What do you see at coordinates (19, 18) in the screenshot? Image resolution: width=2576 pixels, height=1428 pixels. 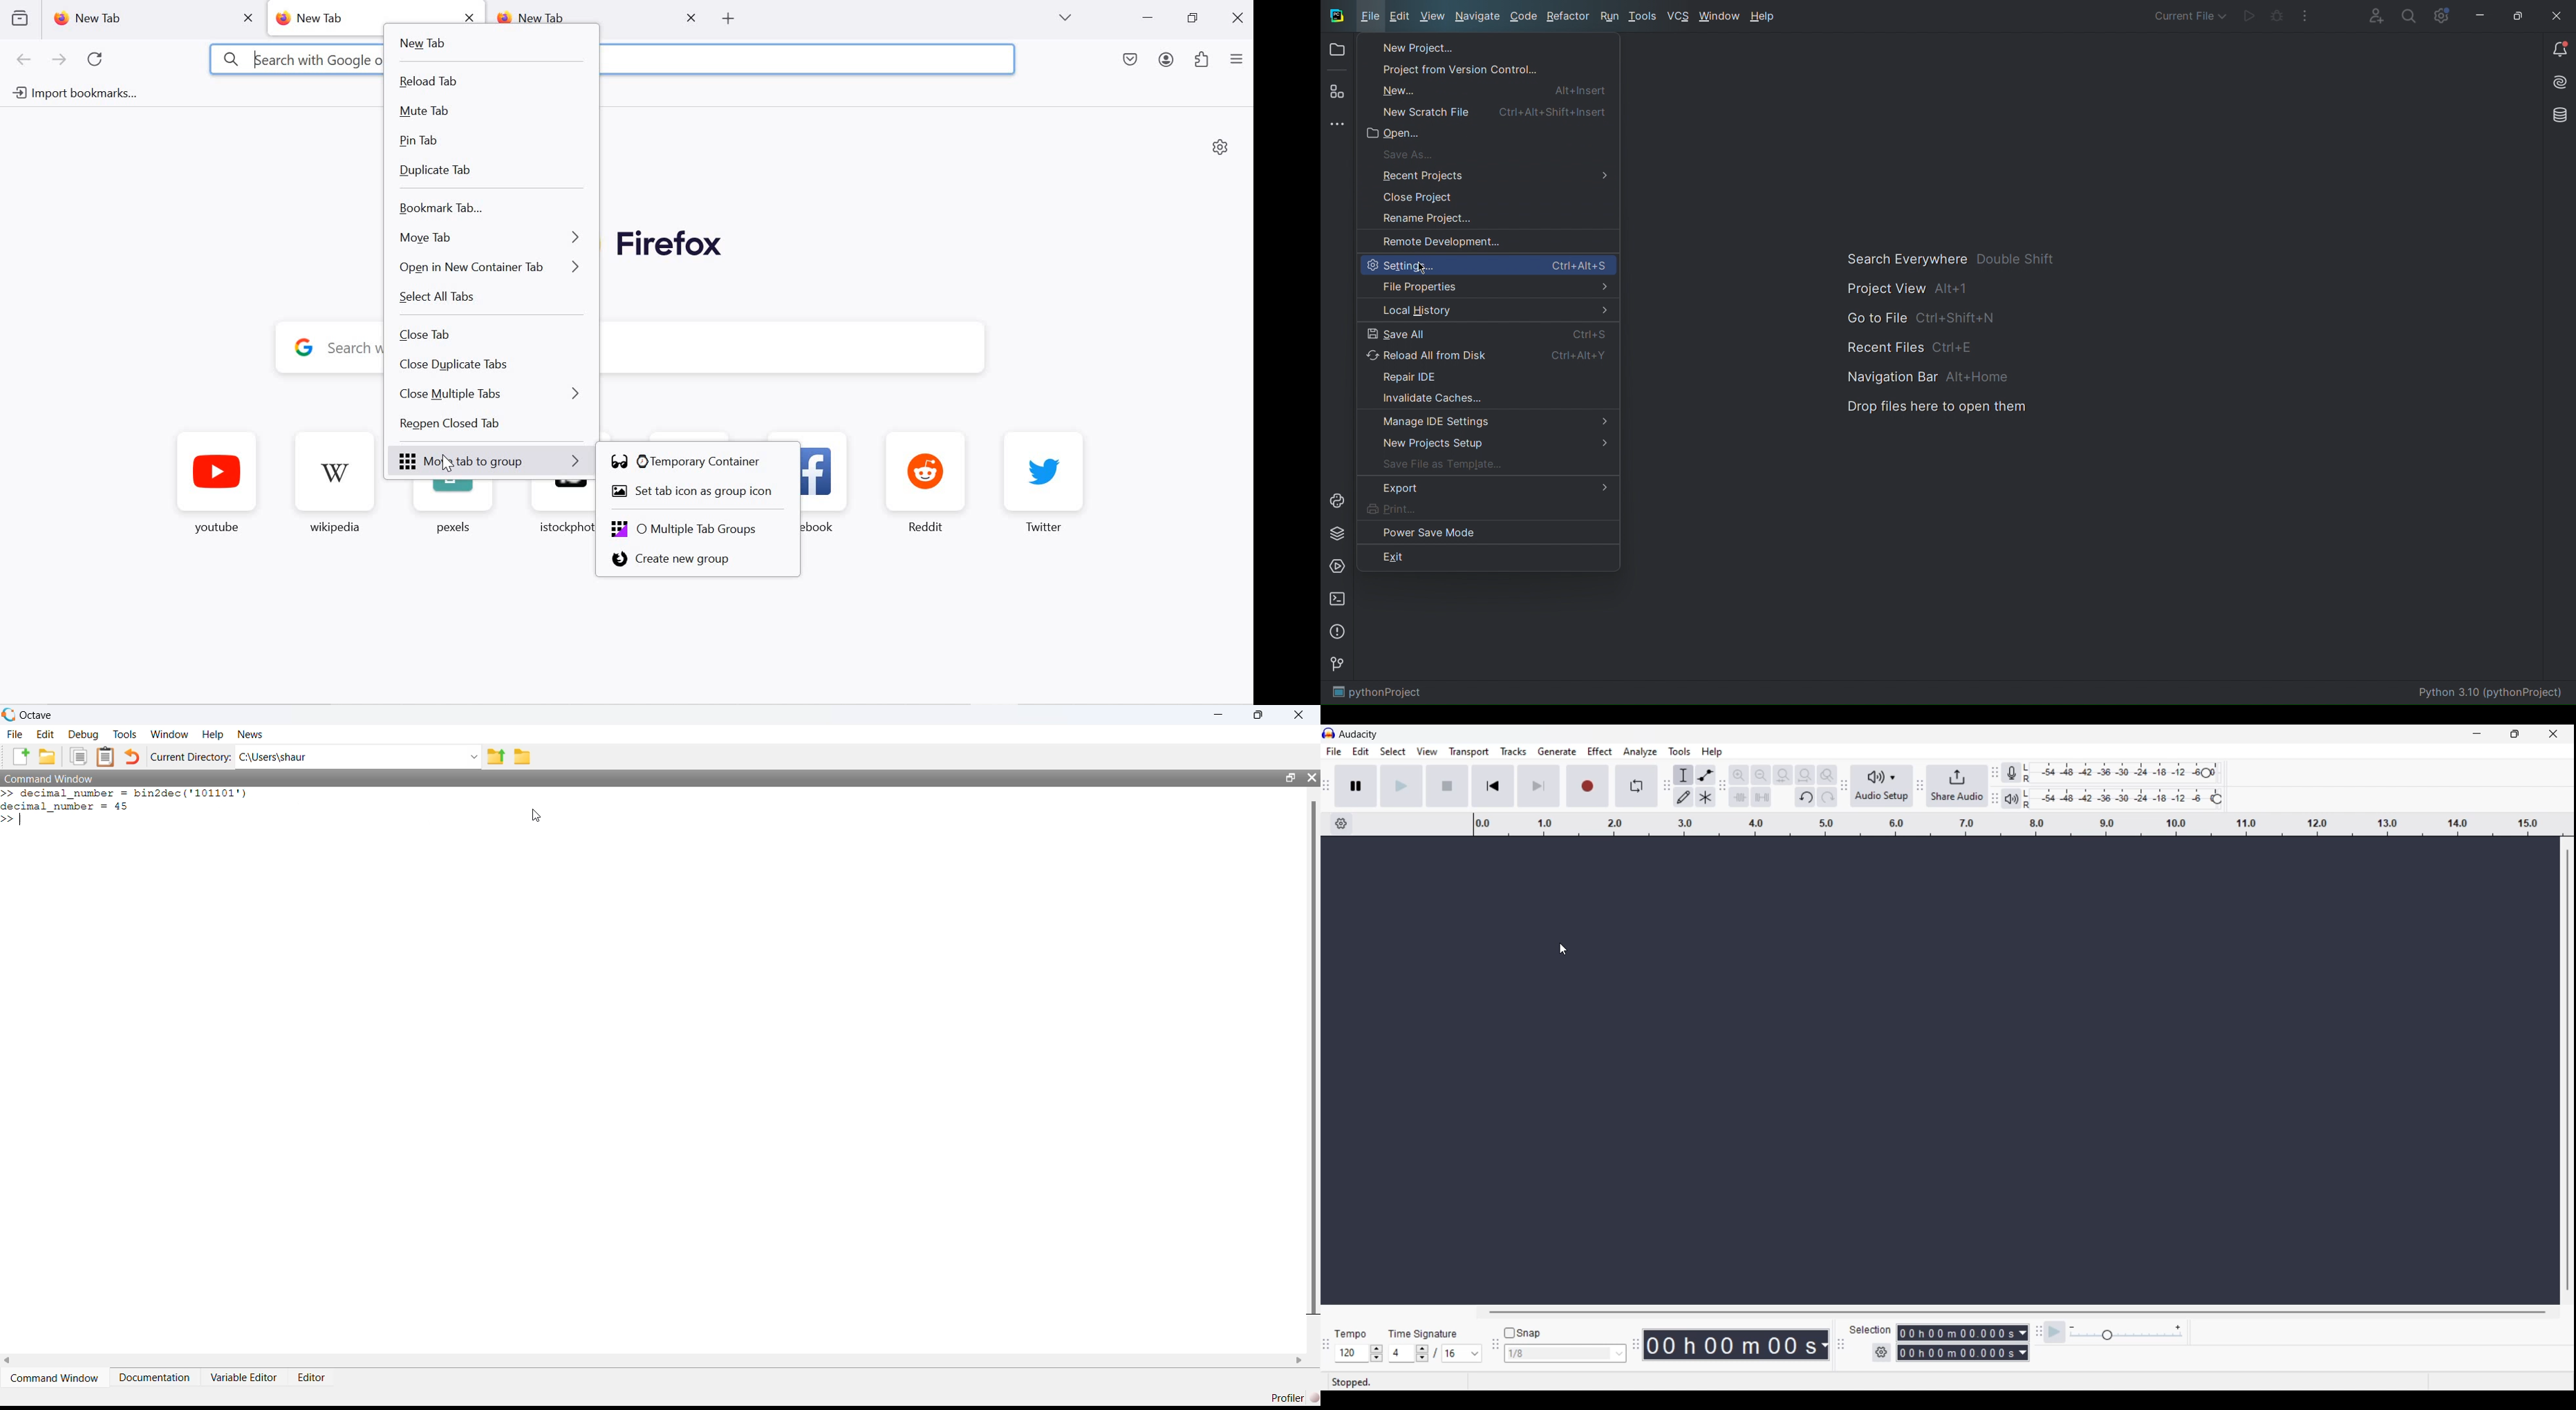 I see `view recent browsing across devices and windows` at bounding box center [19, 18].